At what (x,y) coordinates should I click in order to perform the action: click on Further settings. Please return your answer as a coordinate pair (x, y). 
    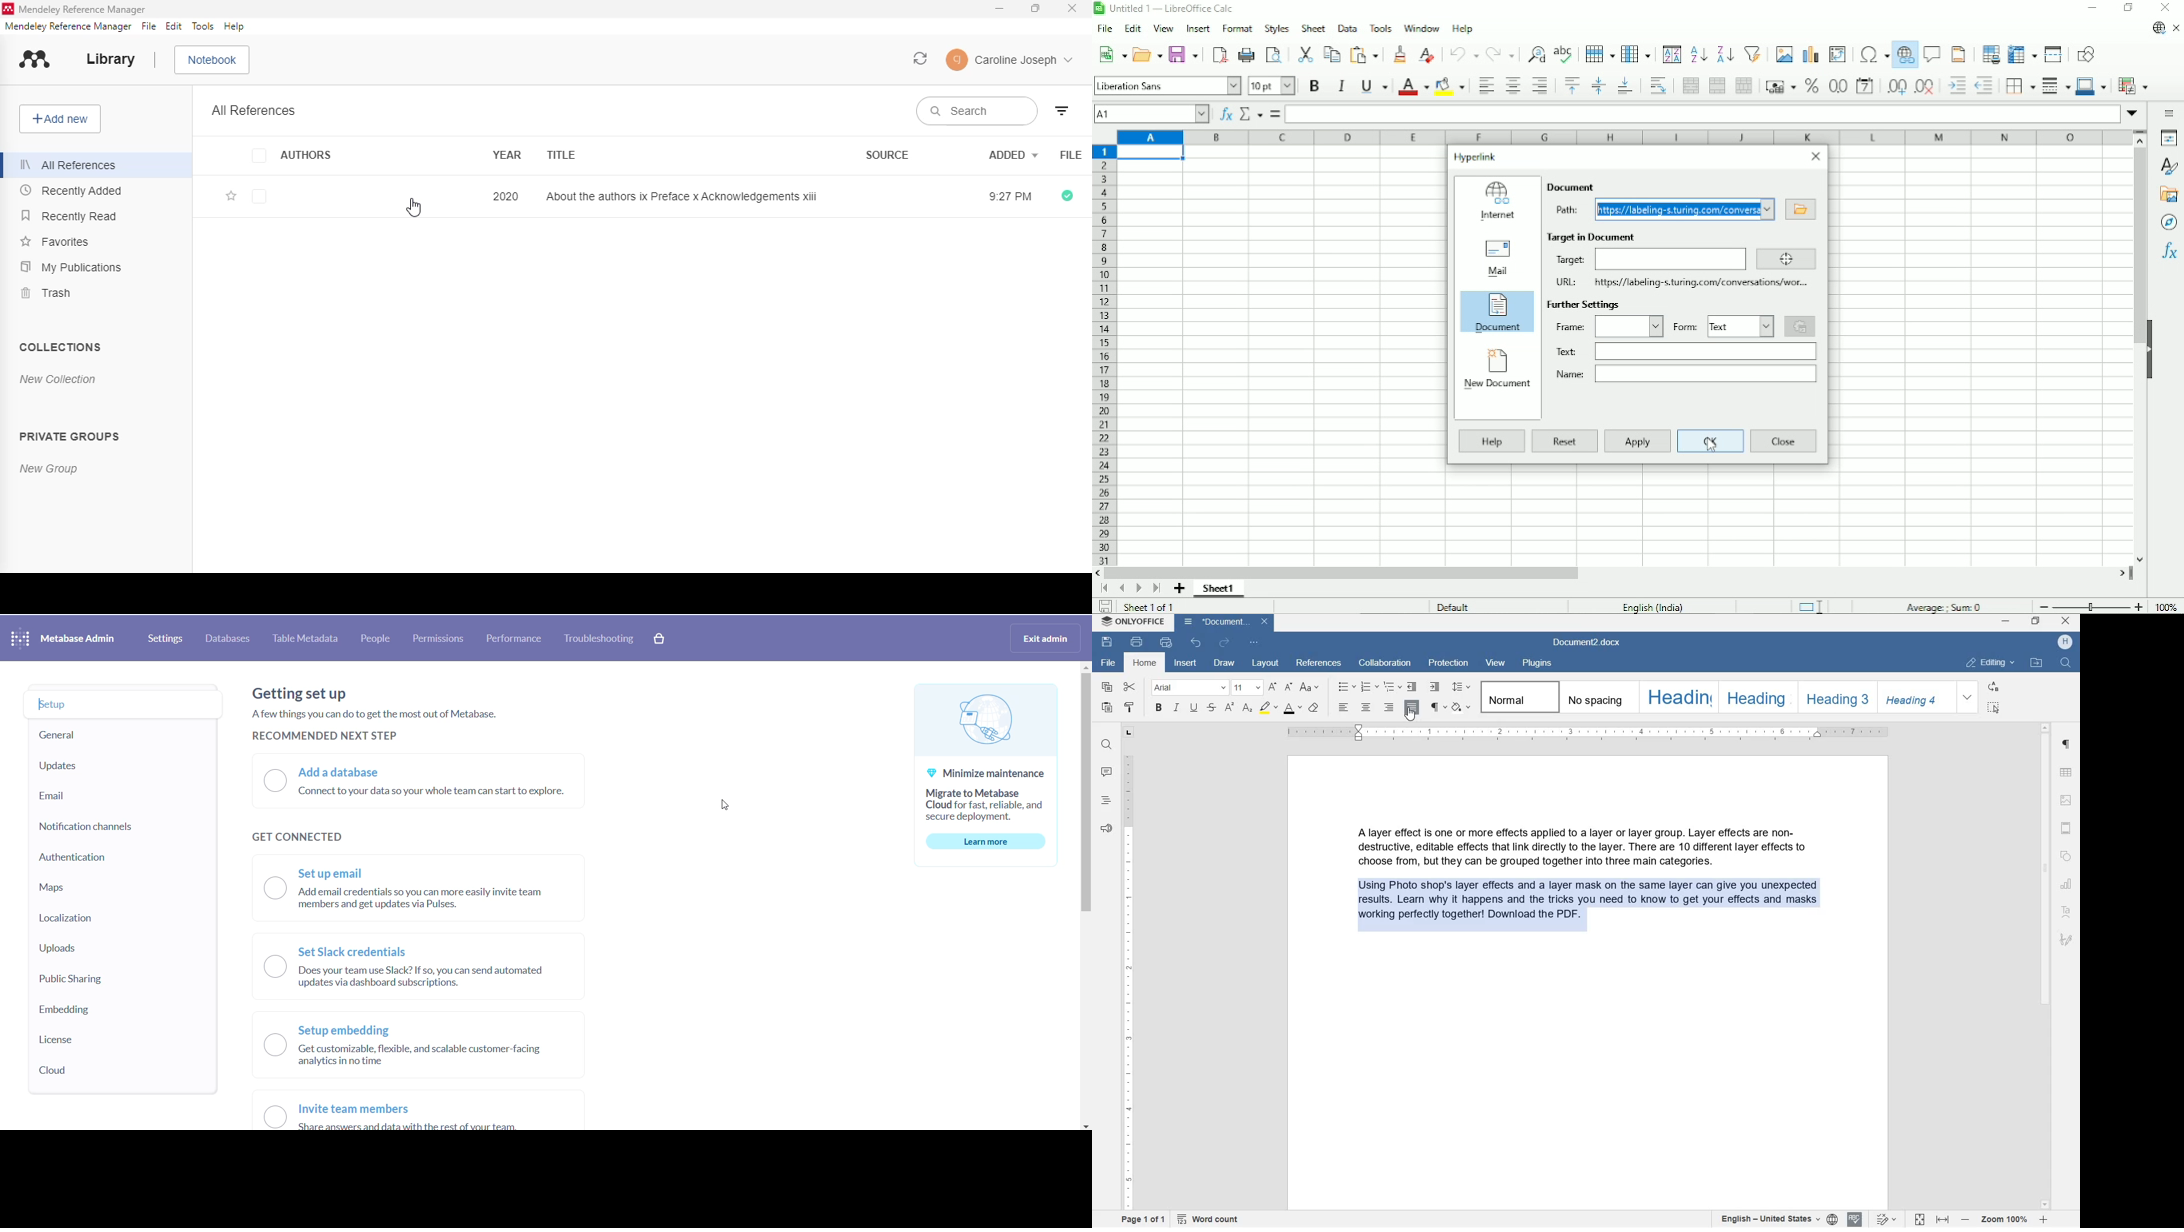
    Looking at the image, I should click on (1582, 305).